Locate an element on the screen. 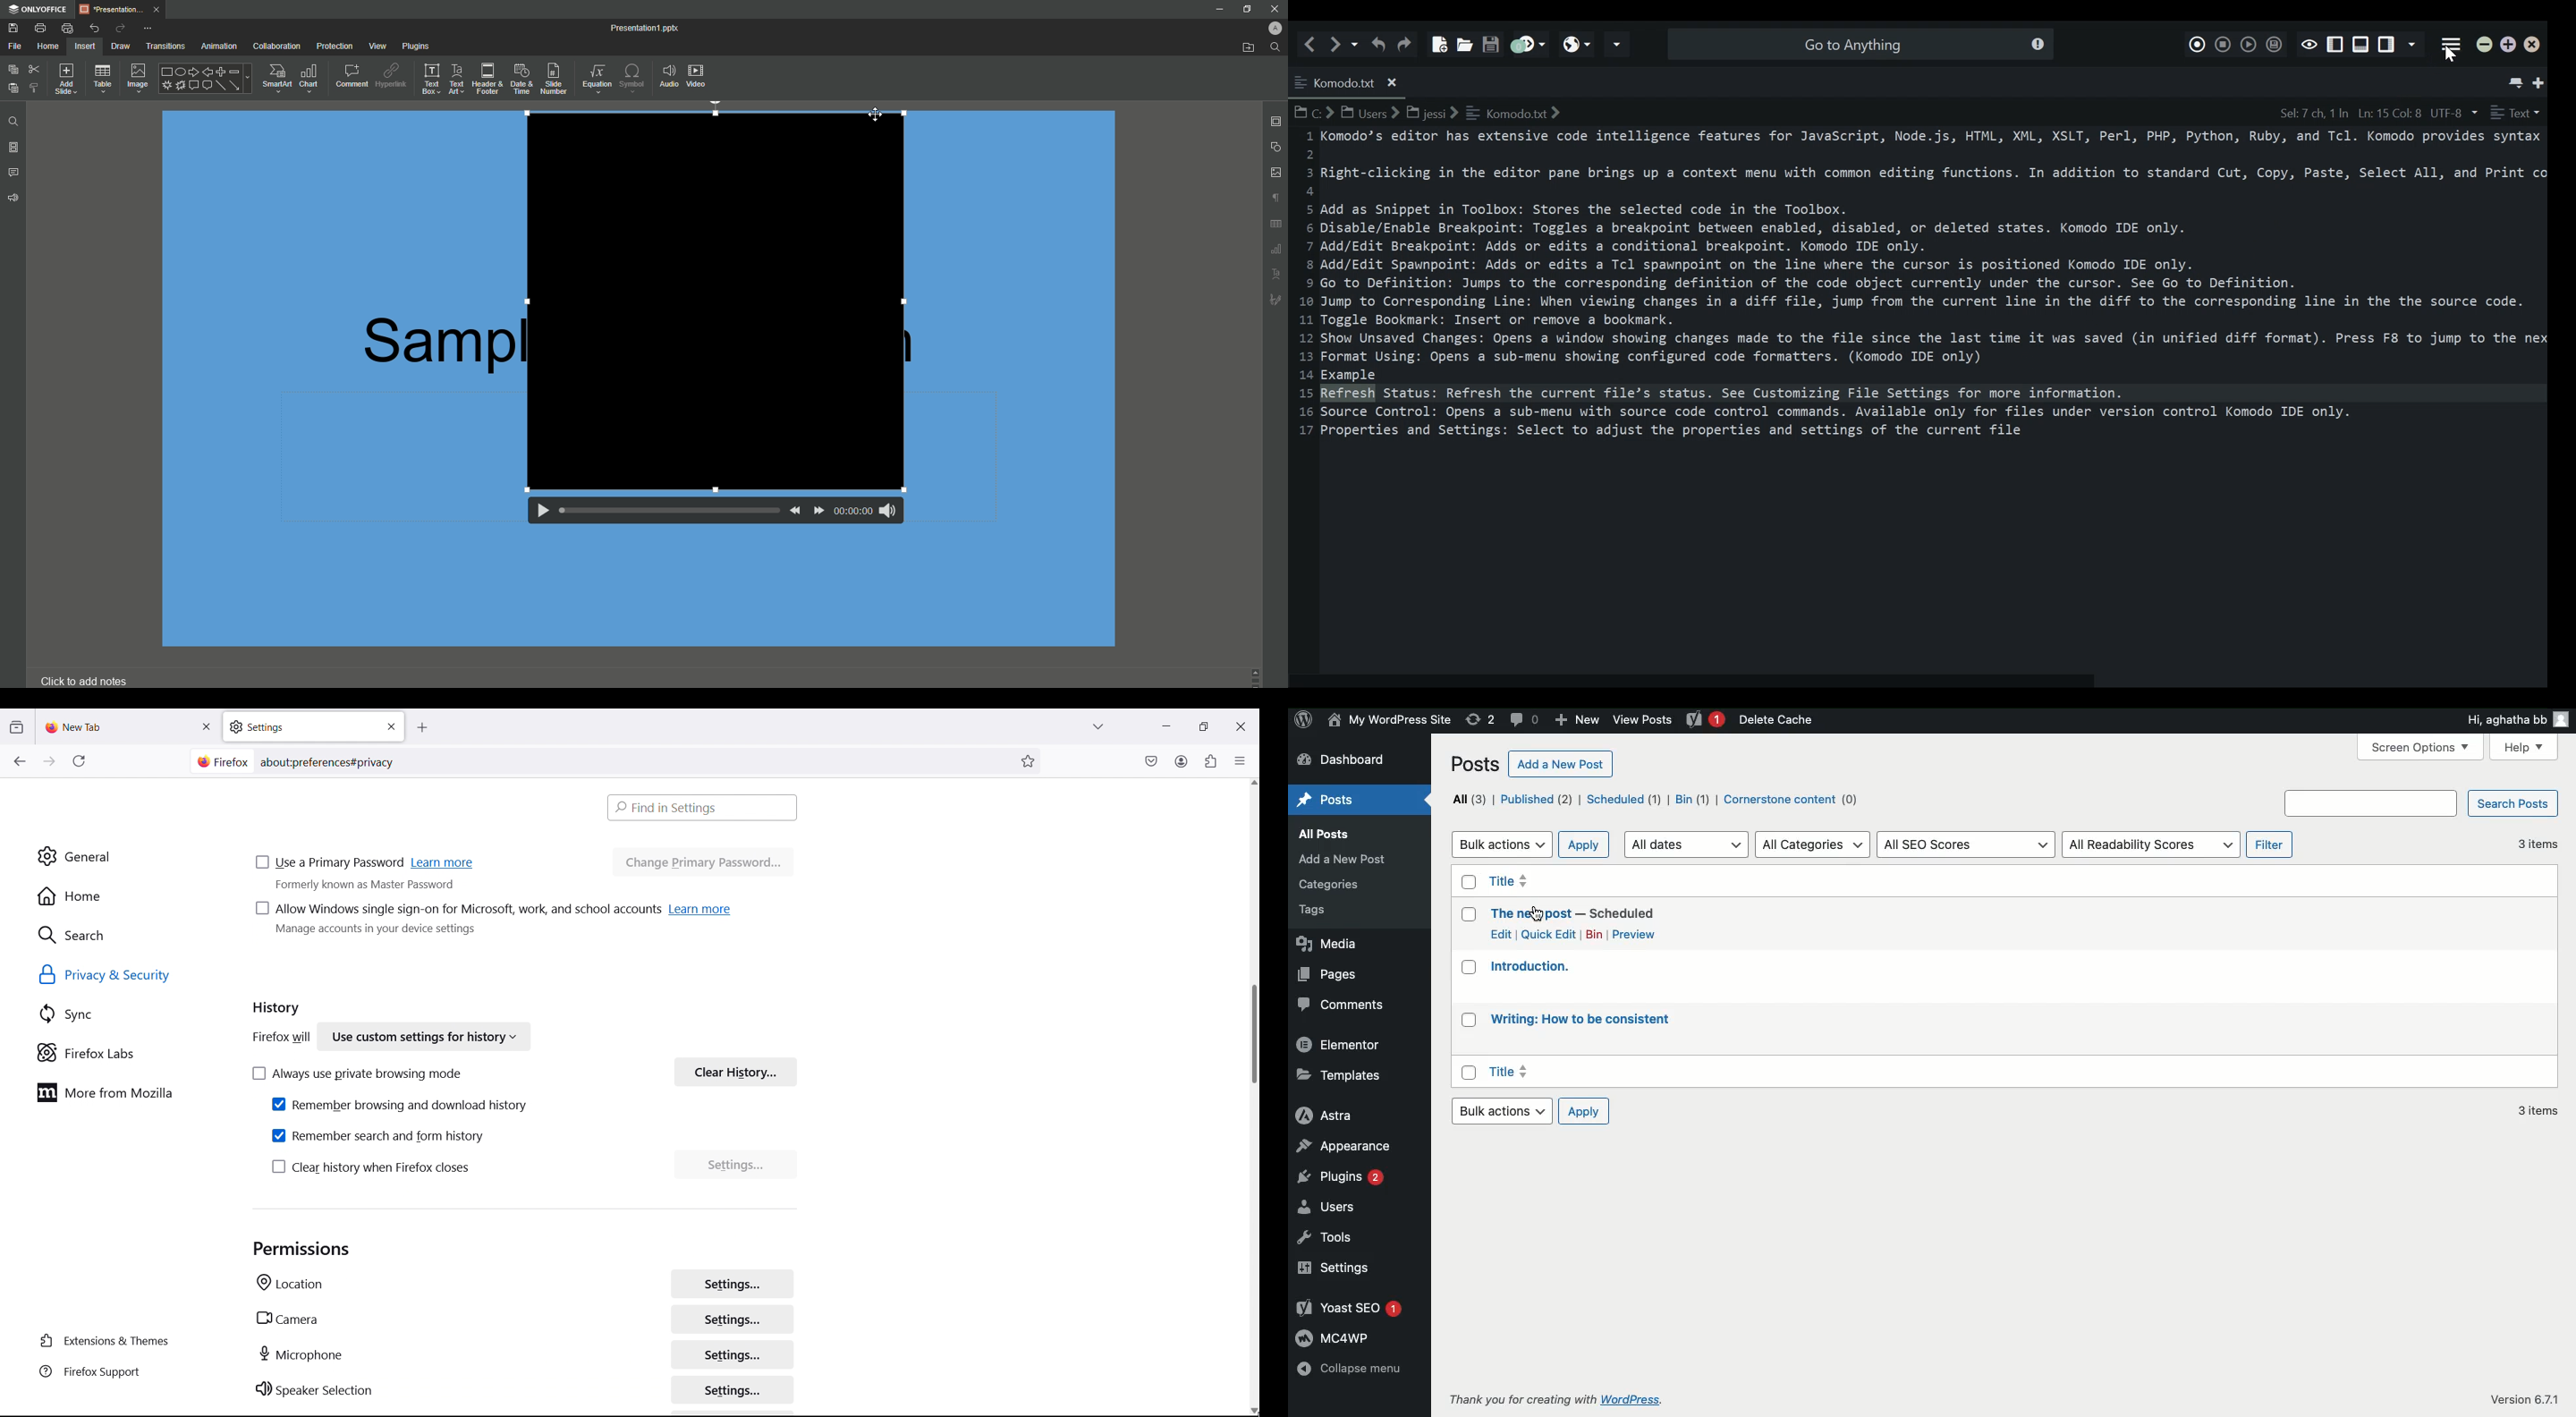  sync is located at coordinates (129, 1014).